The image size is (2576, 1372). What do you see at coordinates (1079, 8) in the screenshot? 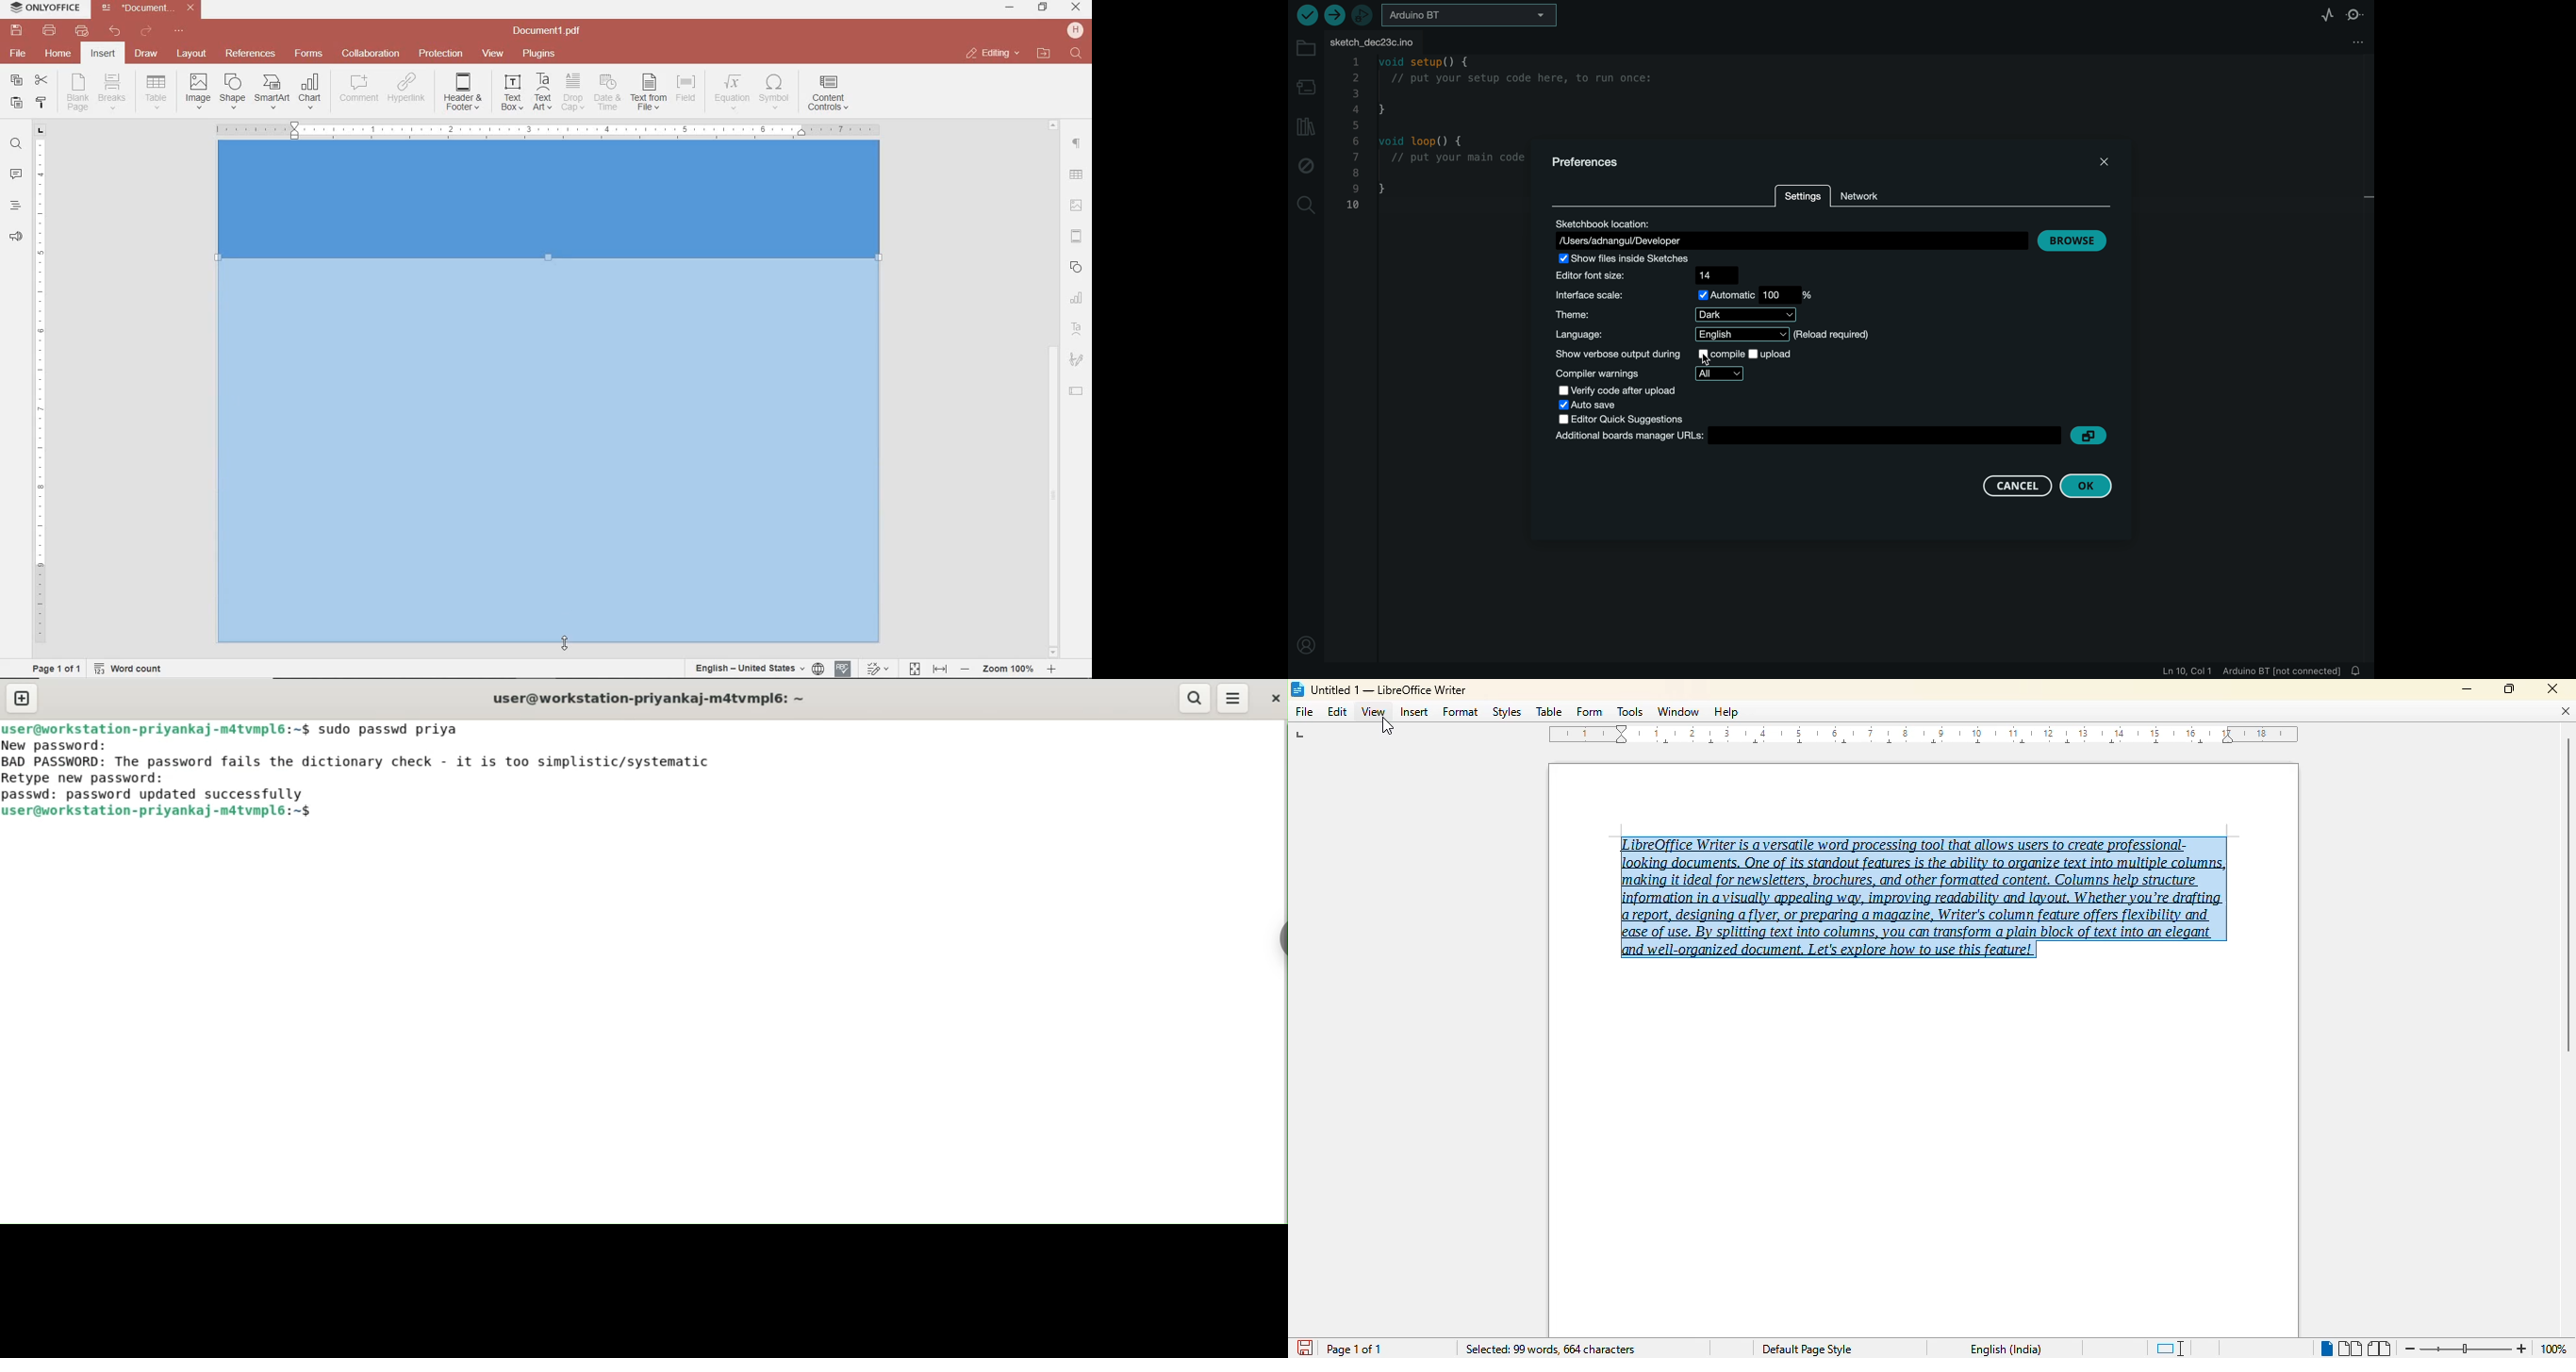
I see `minimize ,restore ,close` at bounding box center [1079, 8].